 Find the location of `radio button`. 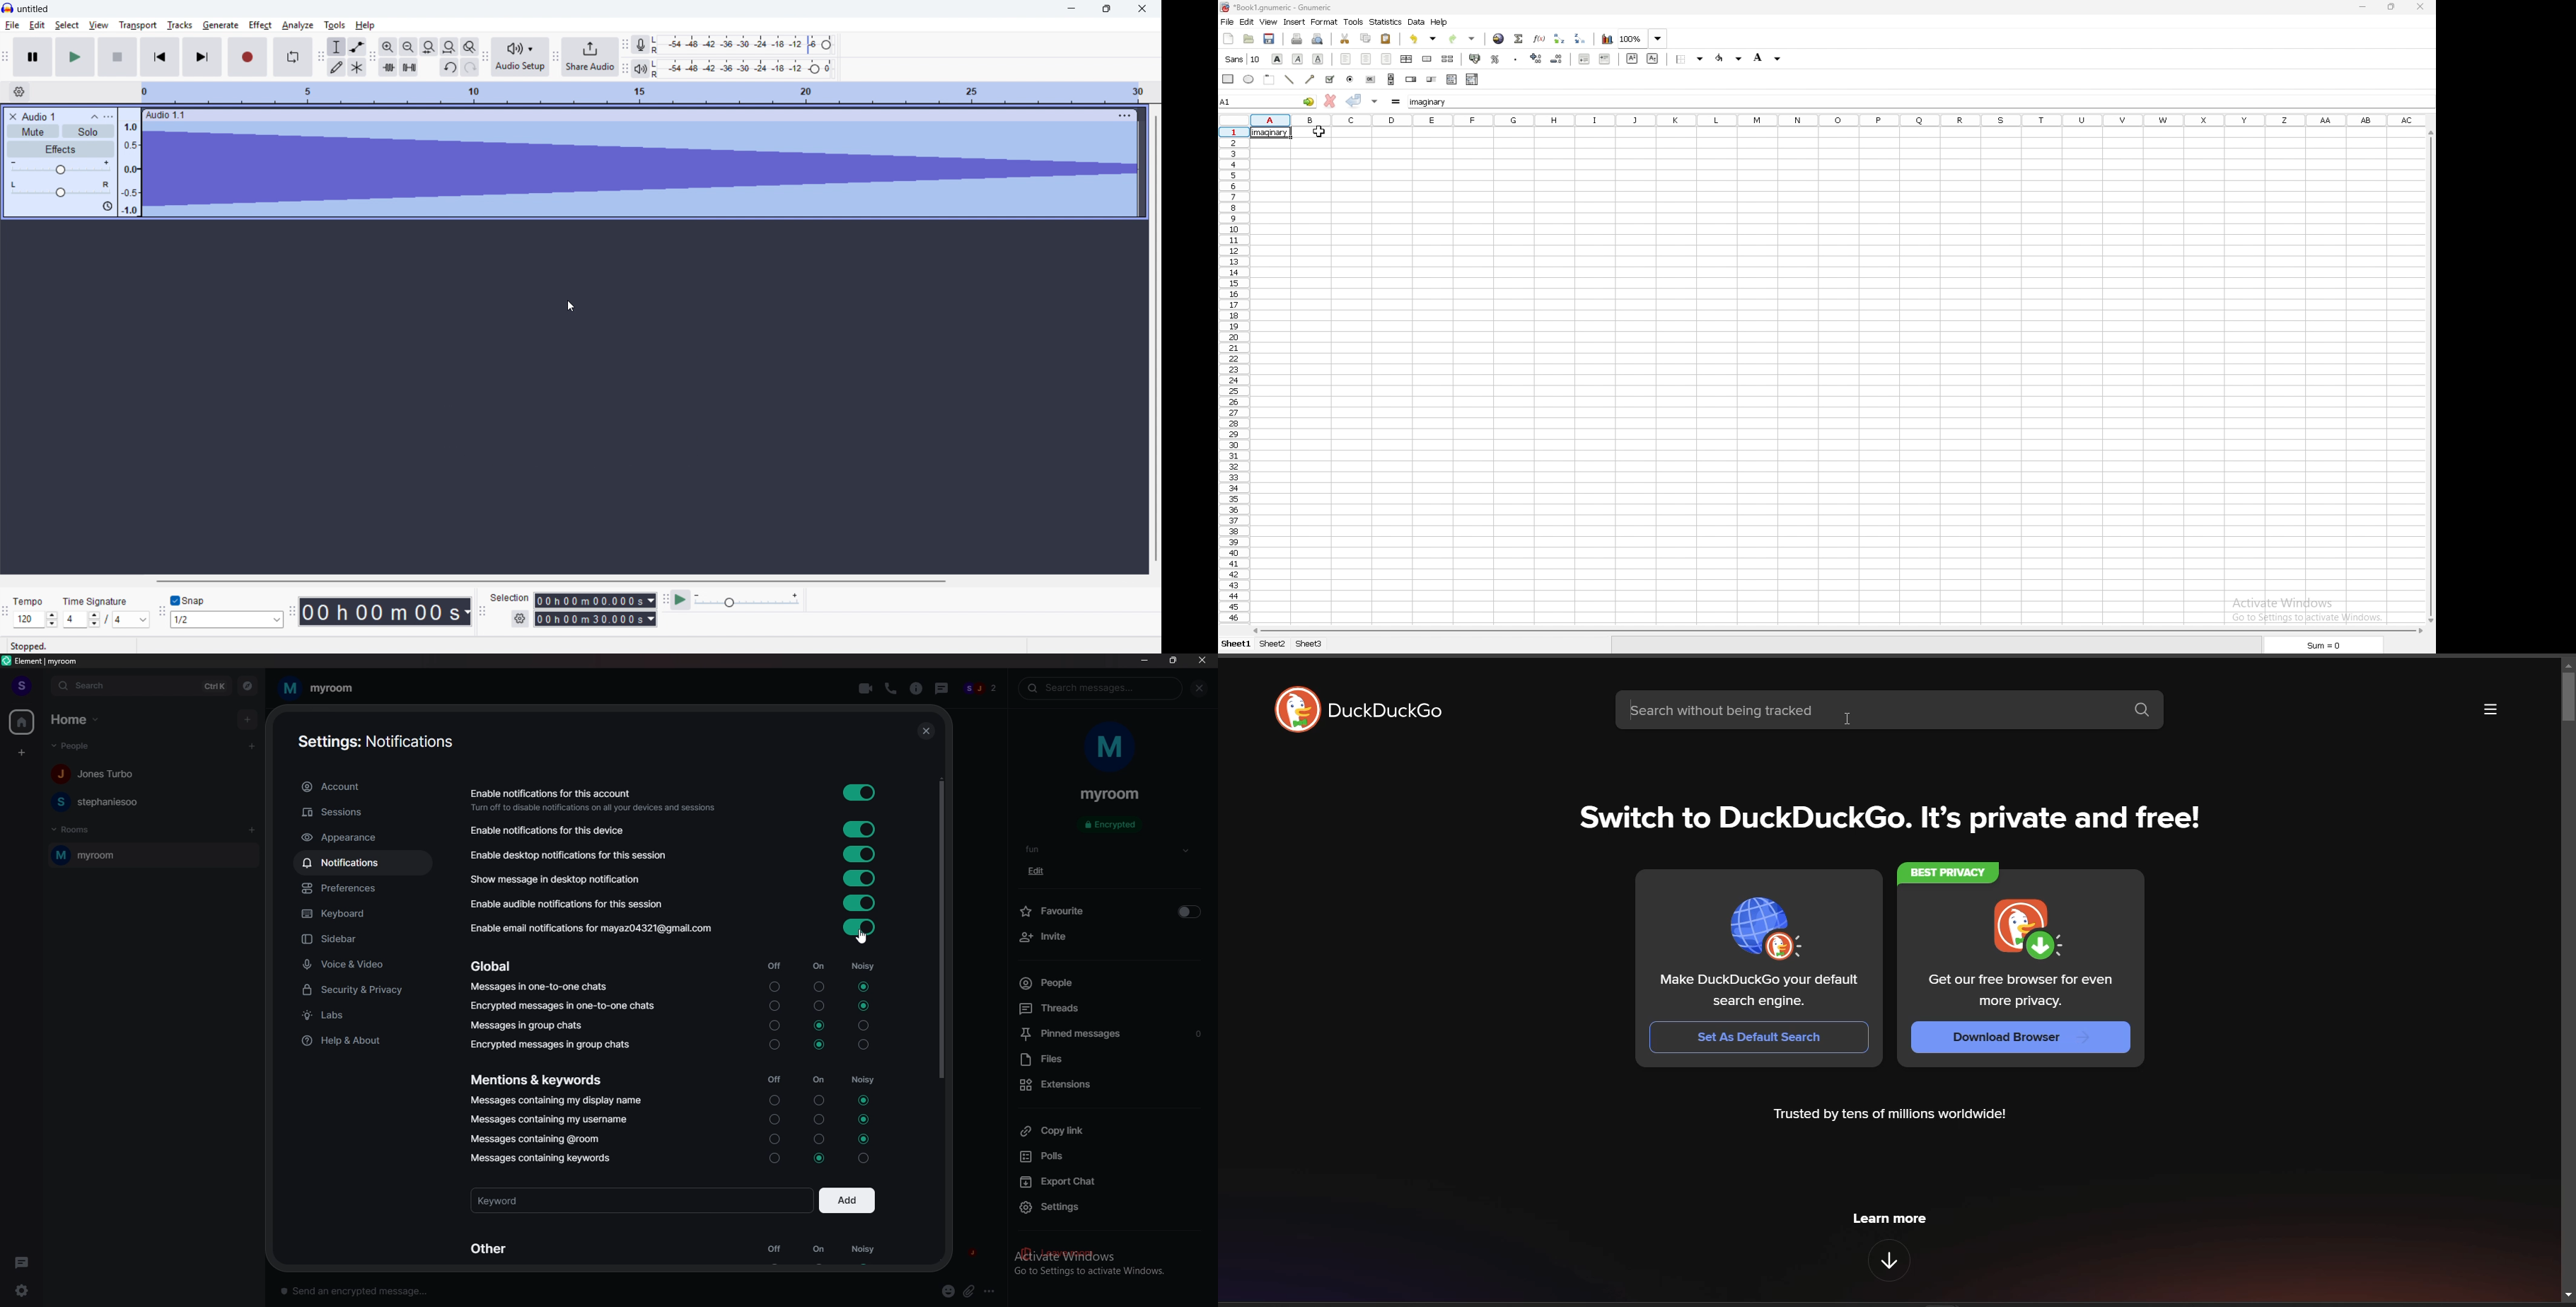

radio button is located at coordinates (1351, 79).